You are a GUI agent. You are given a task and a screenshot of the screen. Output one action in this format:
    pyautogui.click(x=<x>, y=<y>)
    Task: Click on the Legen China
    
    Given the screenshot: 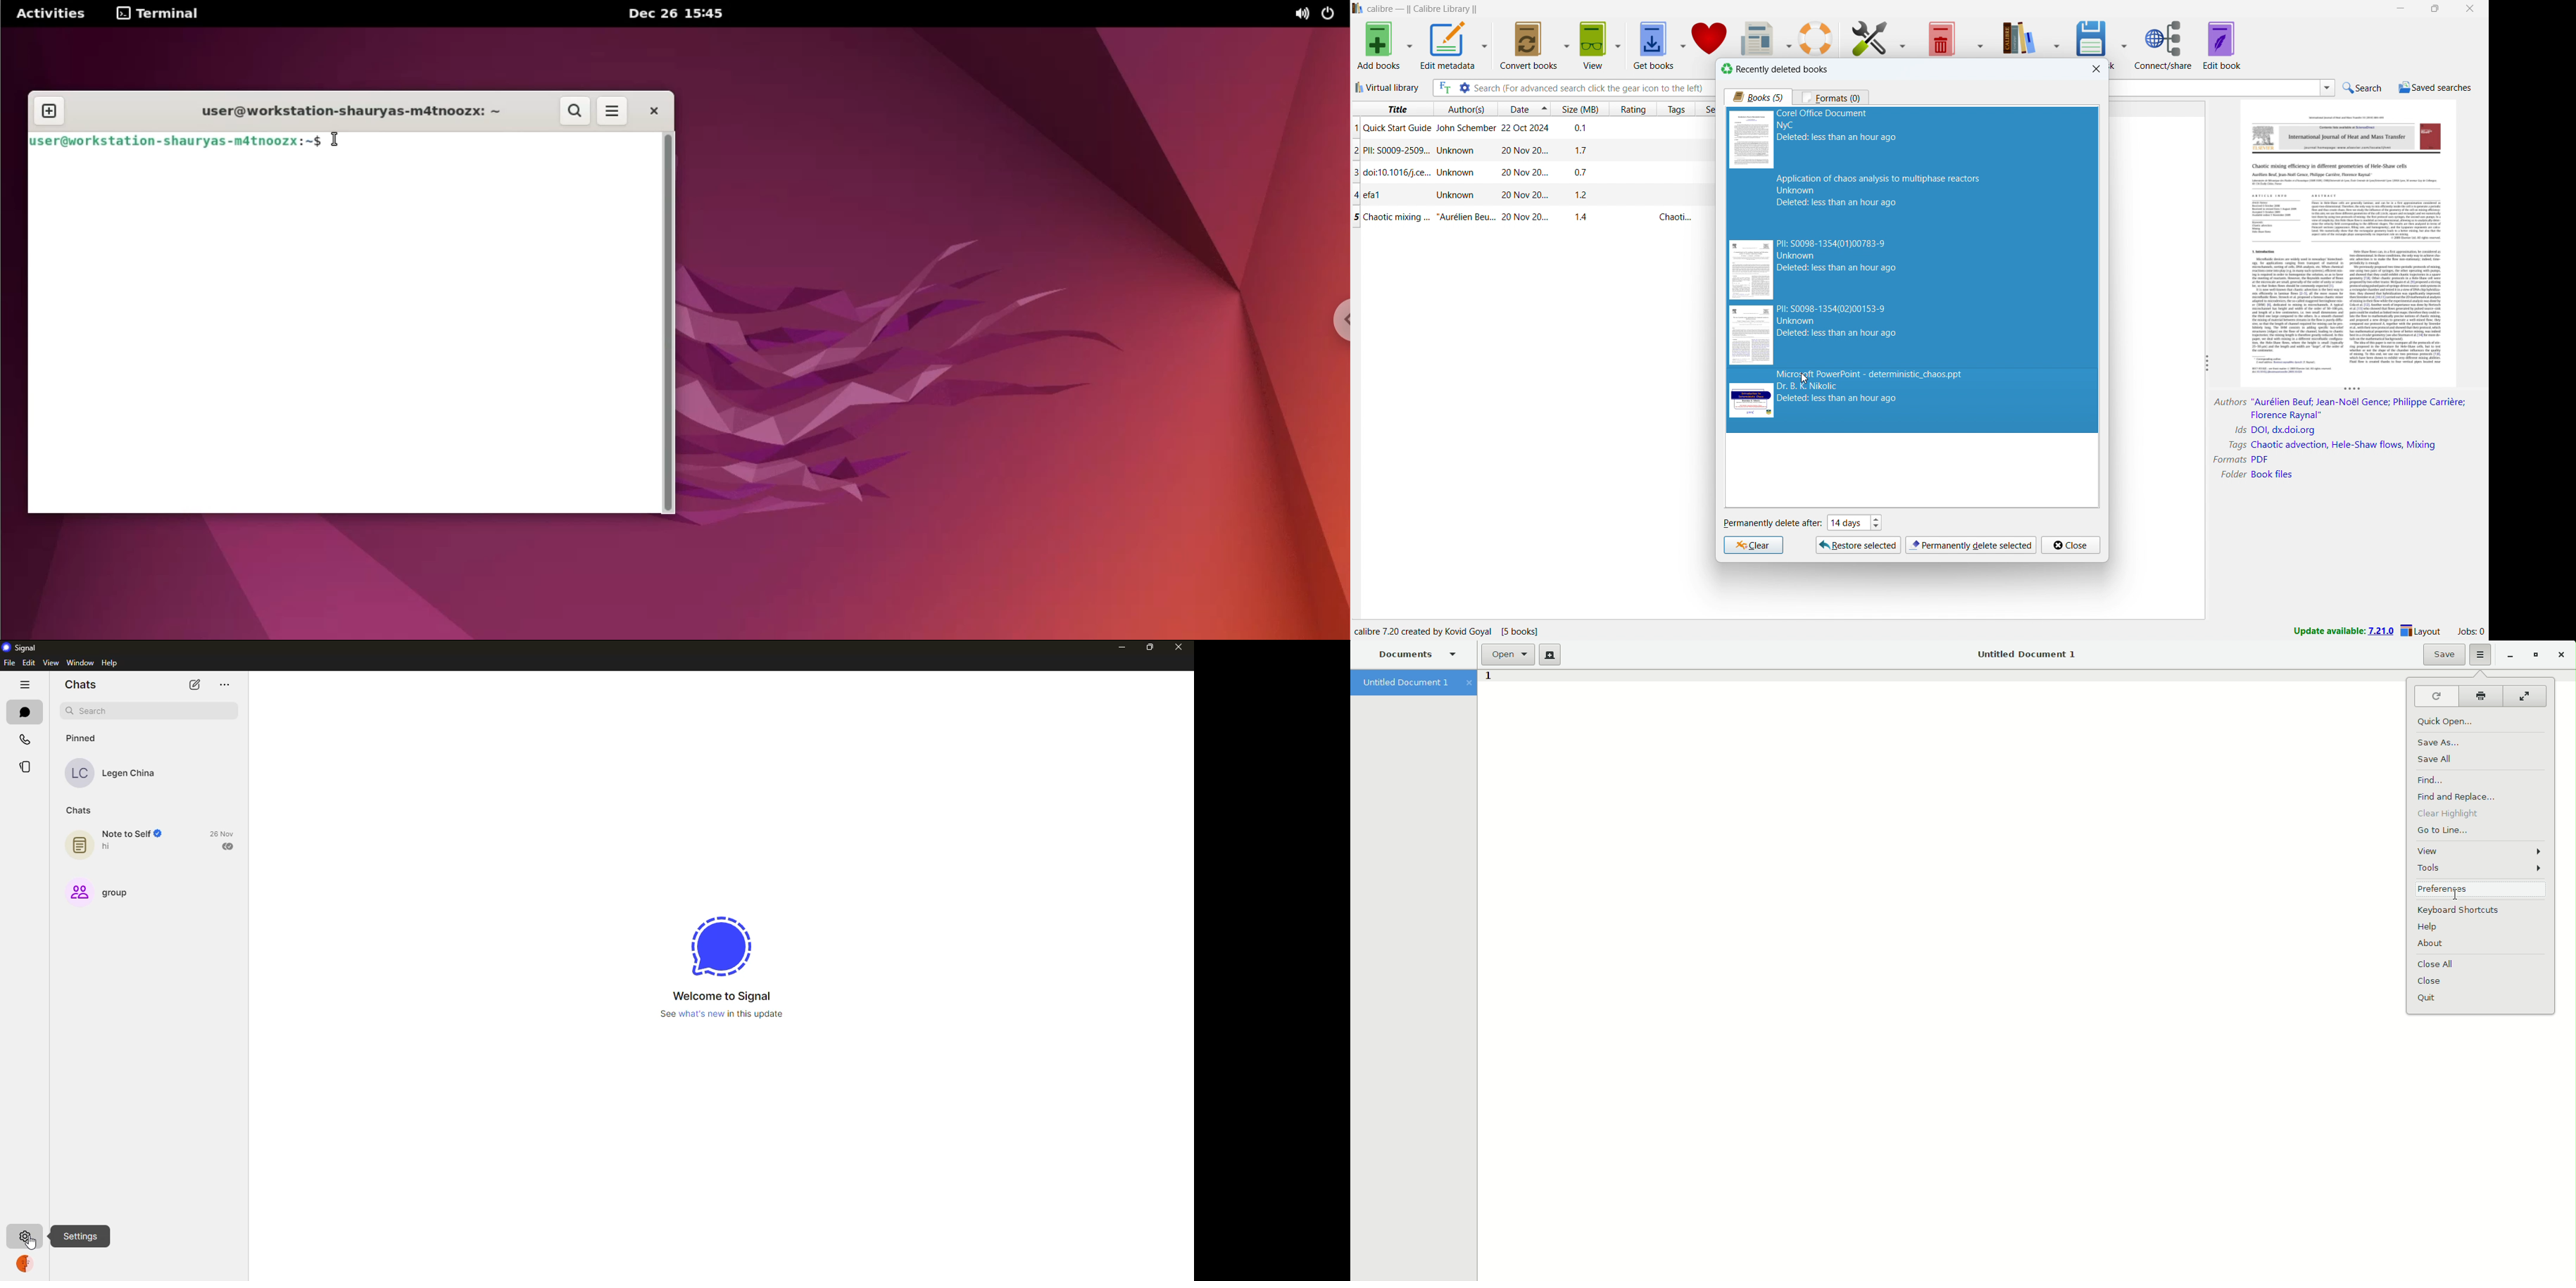 What is the action you would take?
    pyautogui.click(x=129, y=774)
    